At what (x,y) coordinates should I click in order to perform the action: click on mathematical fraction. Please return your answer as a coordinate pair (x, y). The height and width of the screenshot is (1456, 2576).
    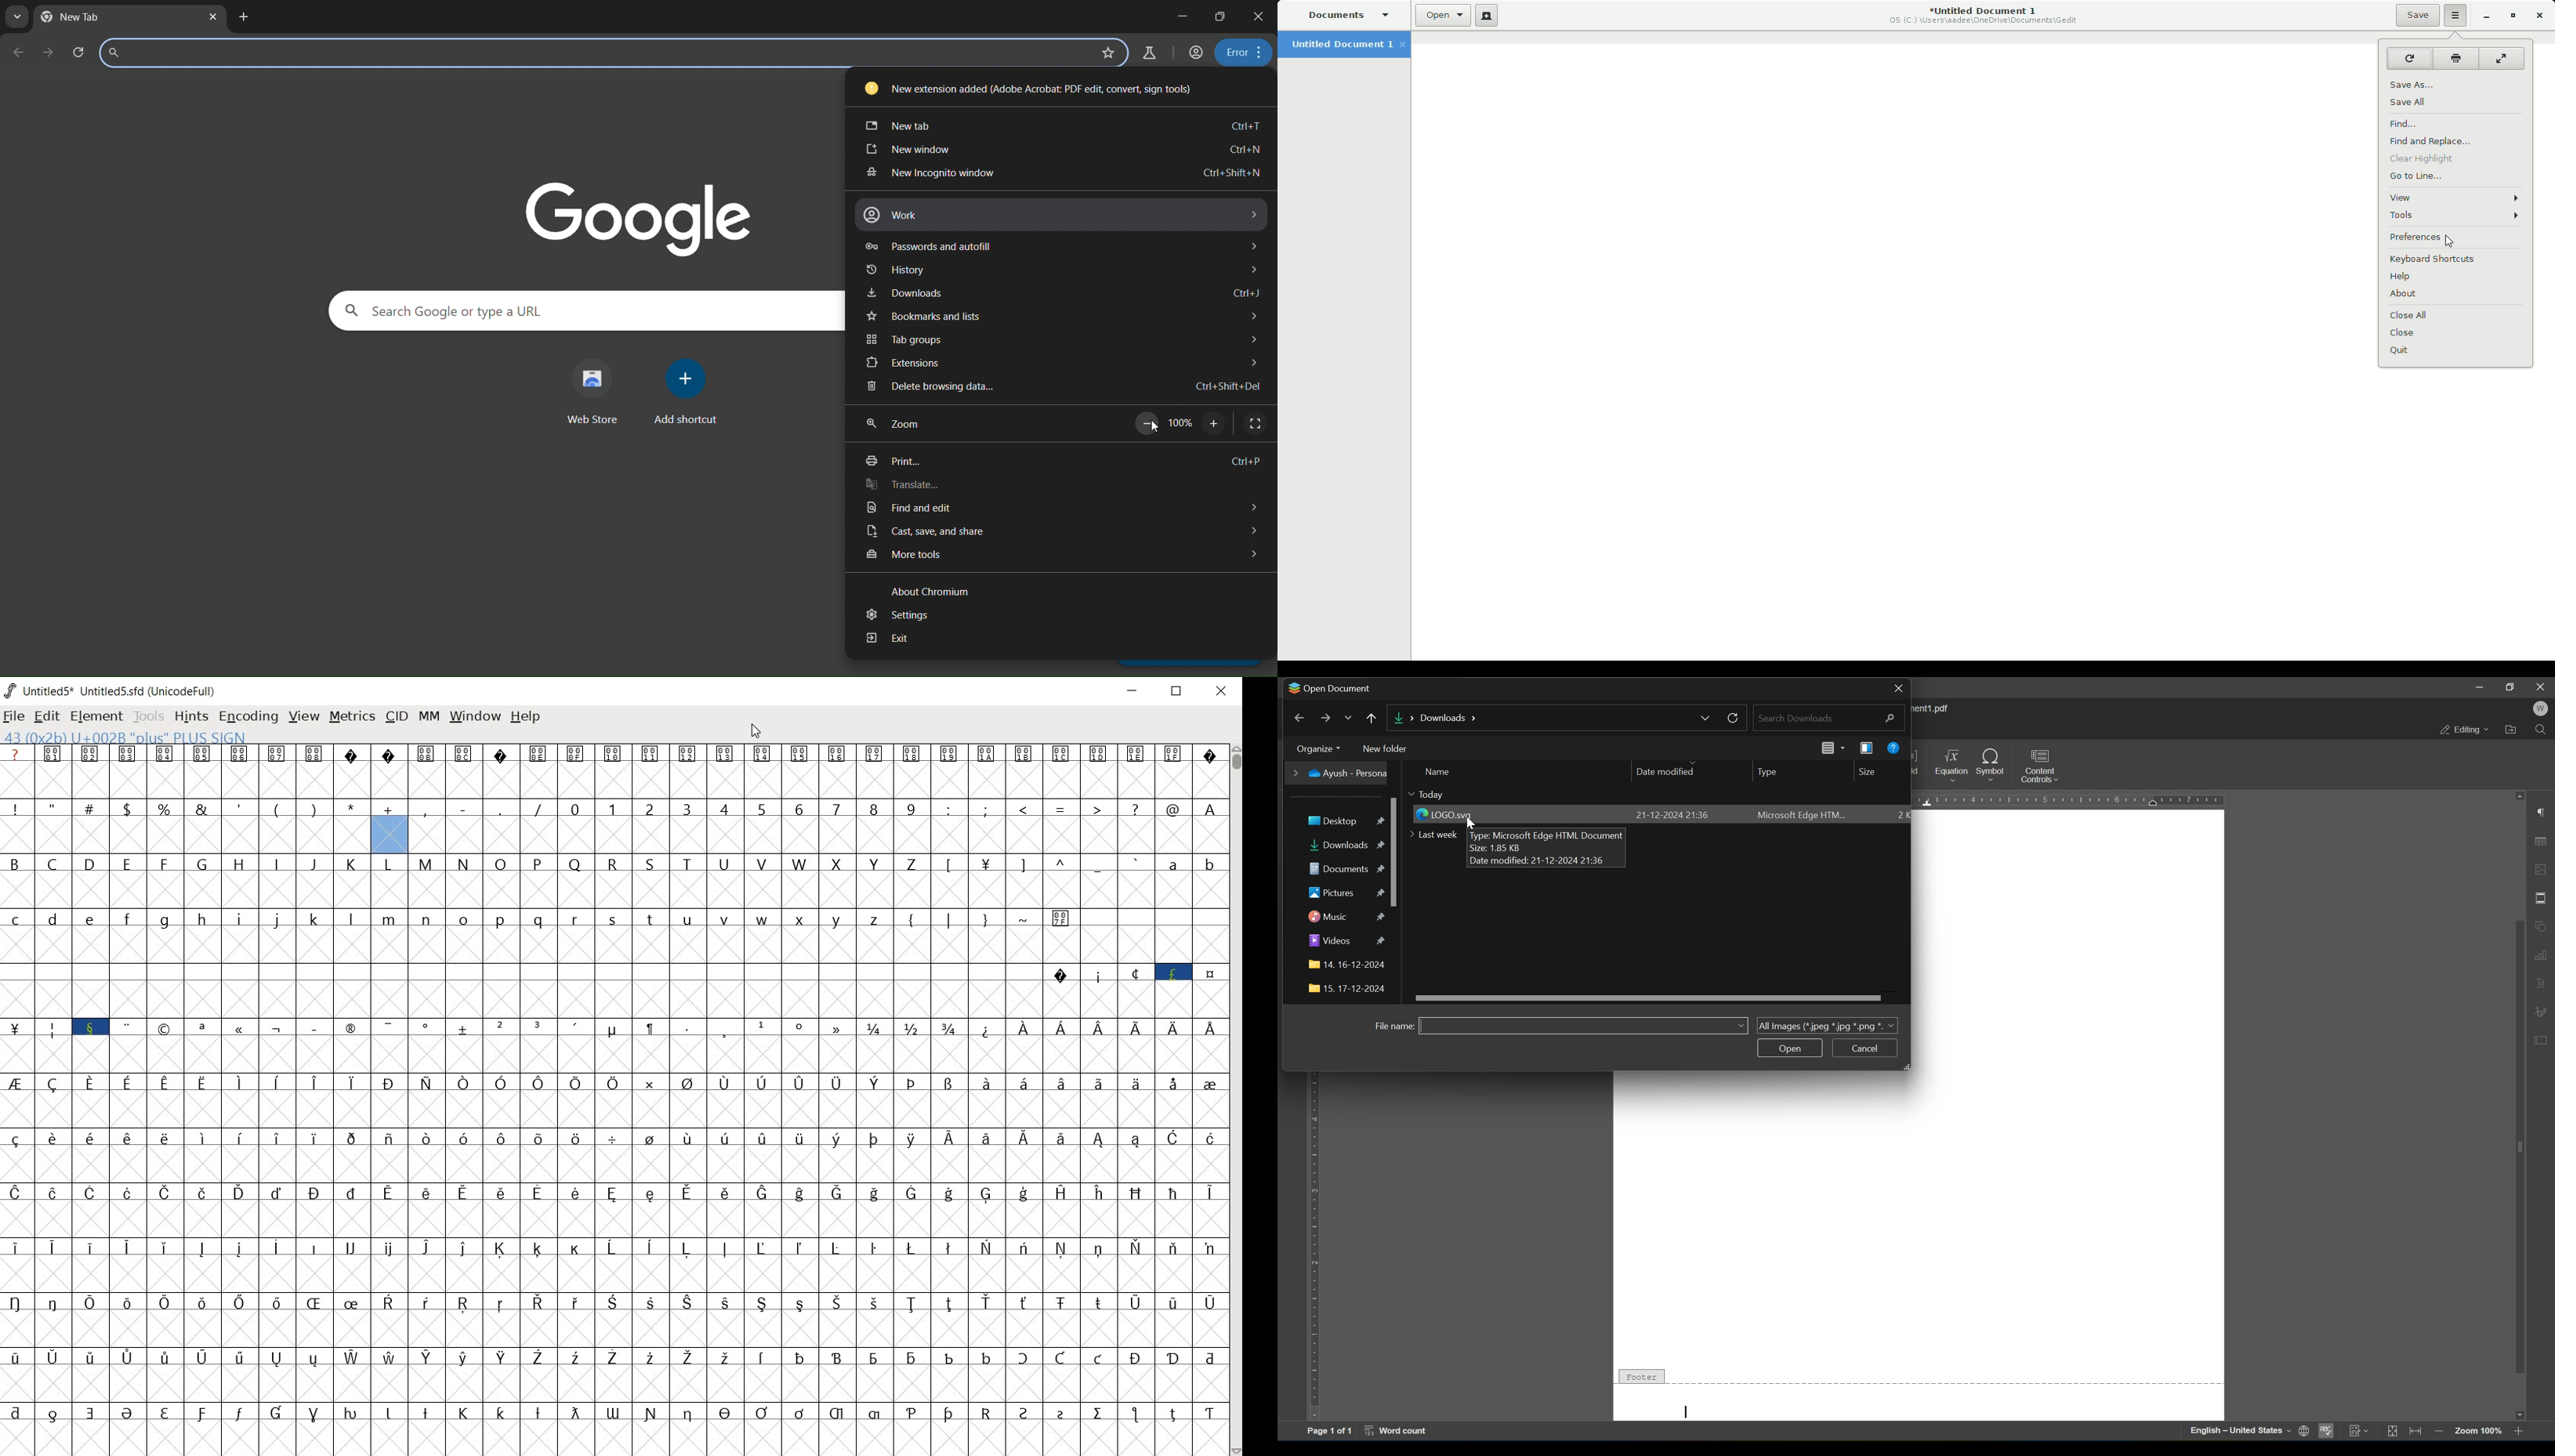
    Looking at the image, I should click on (907, 1045).